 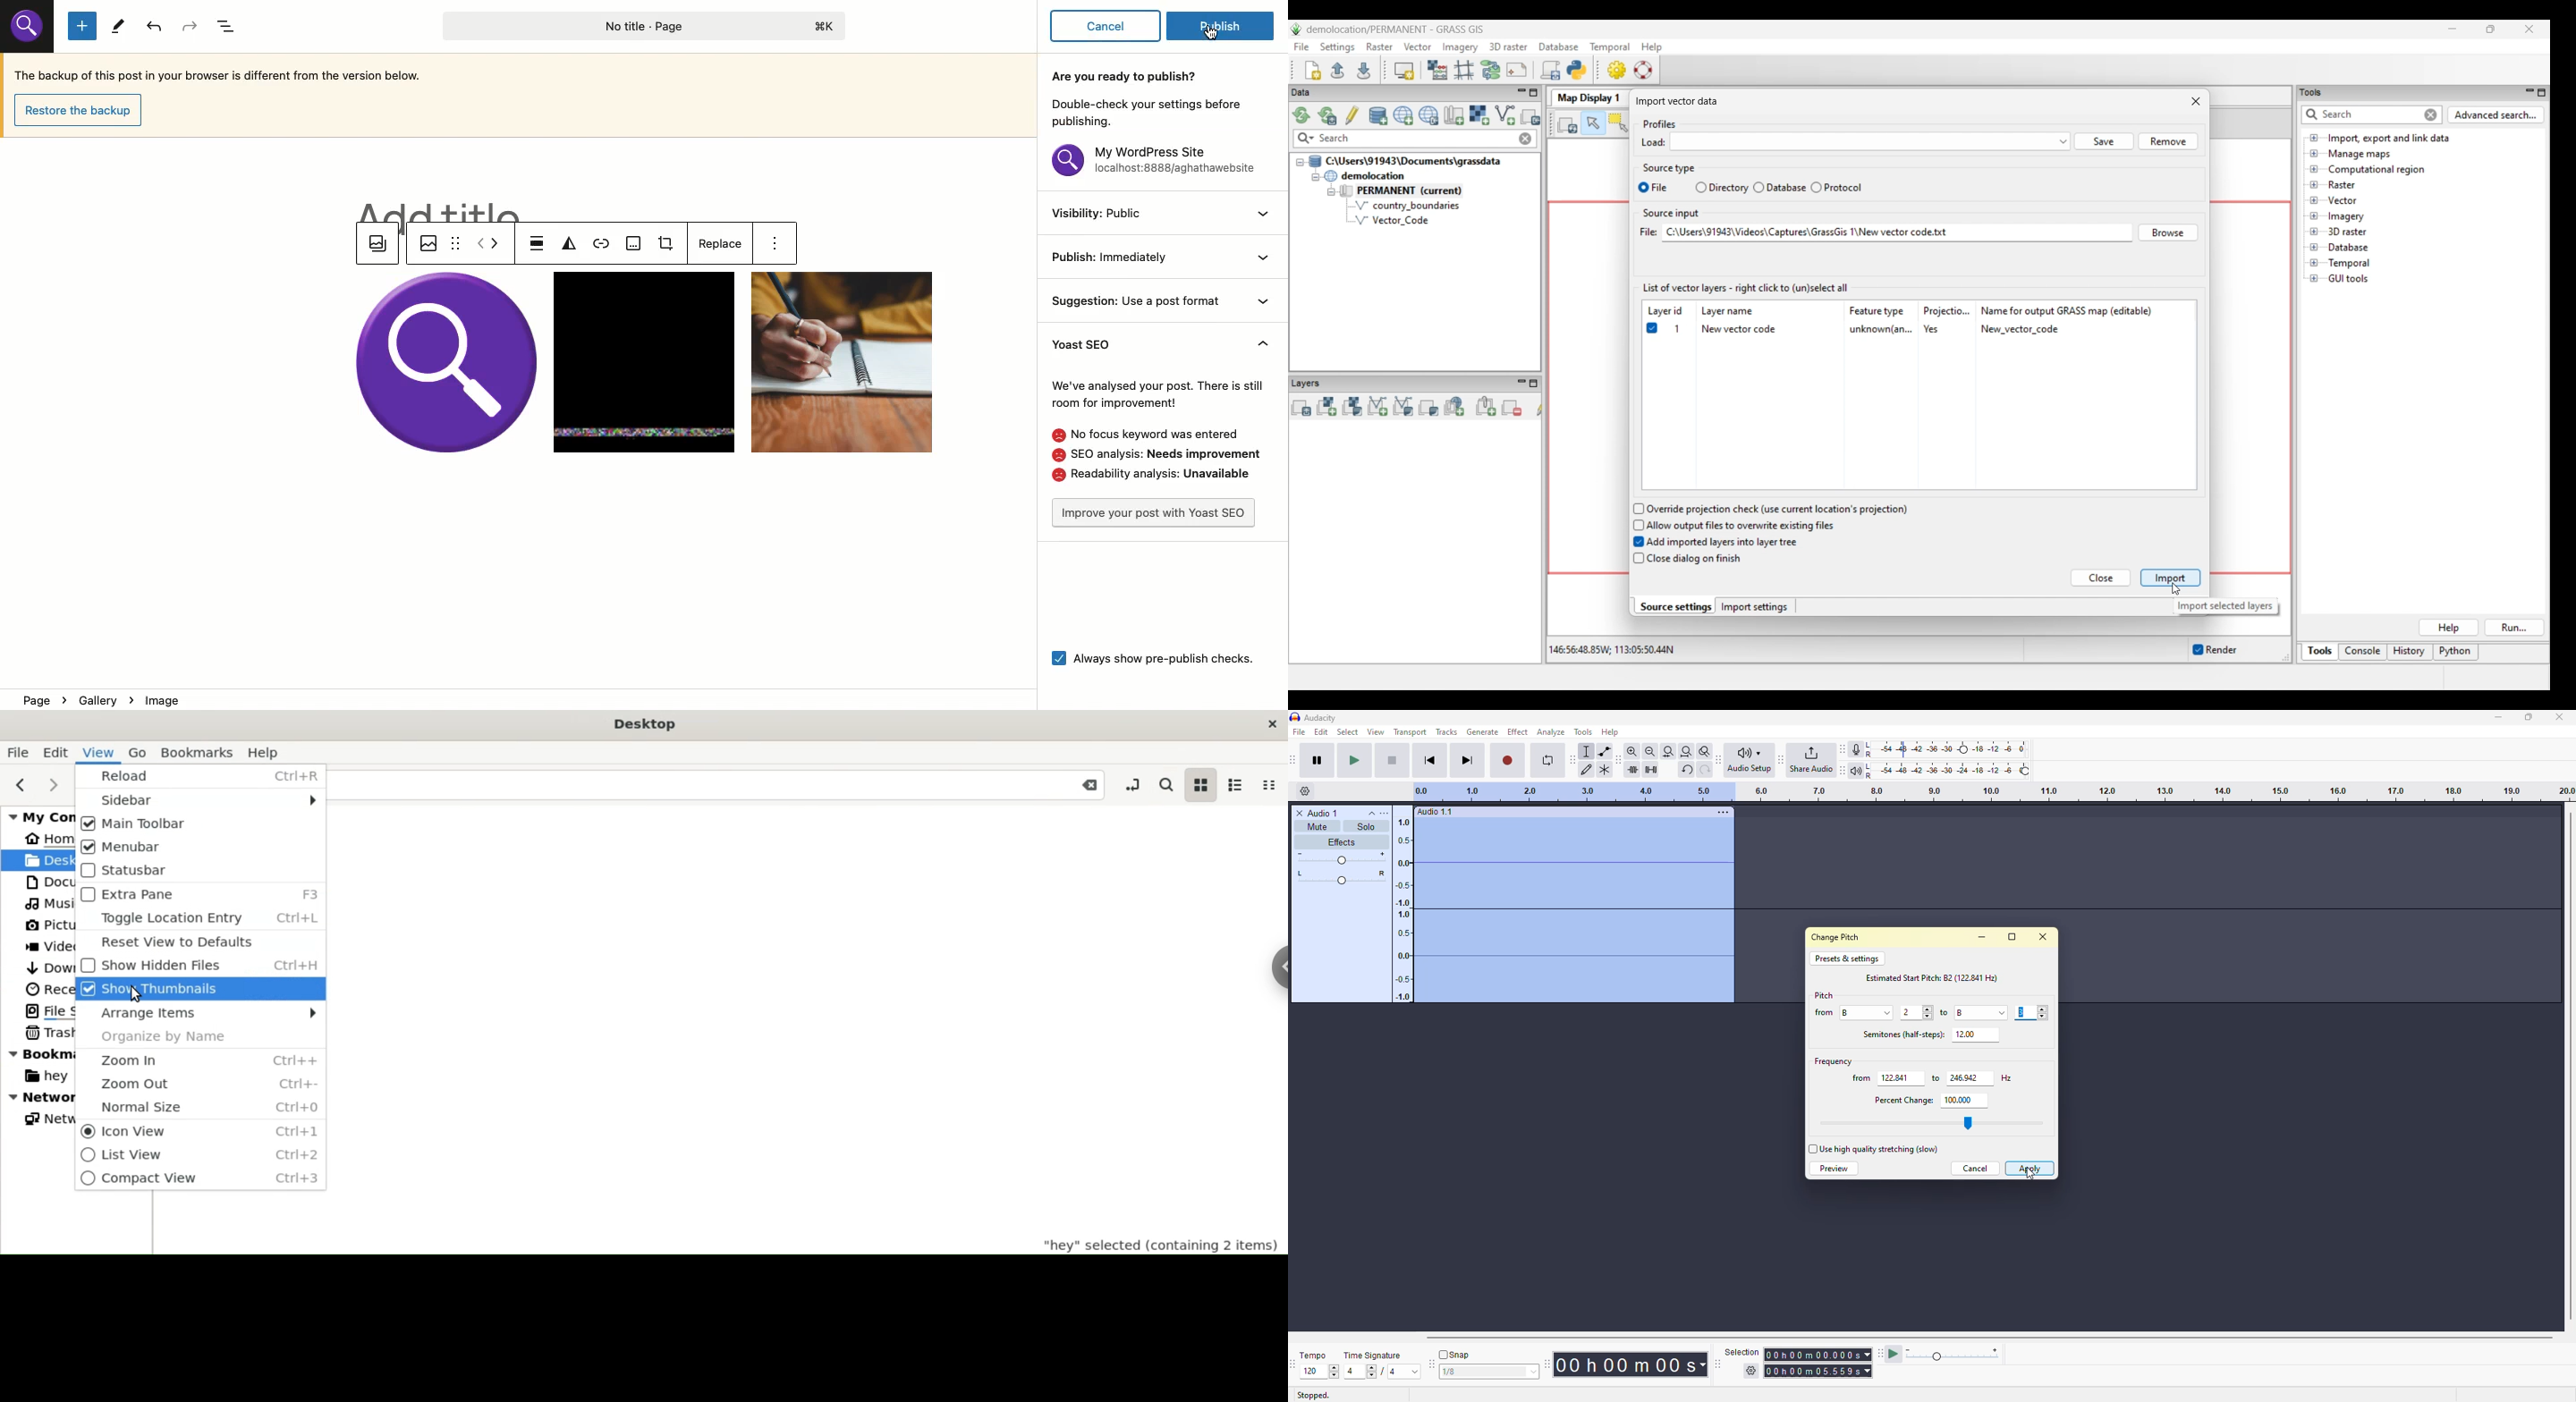 I want to click on Analysis, so click(x=1154, y=430).